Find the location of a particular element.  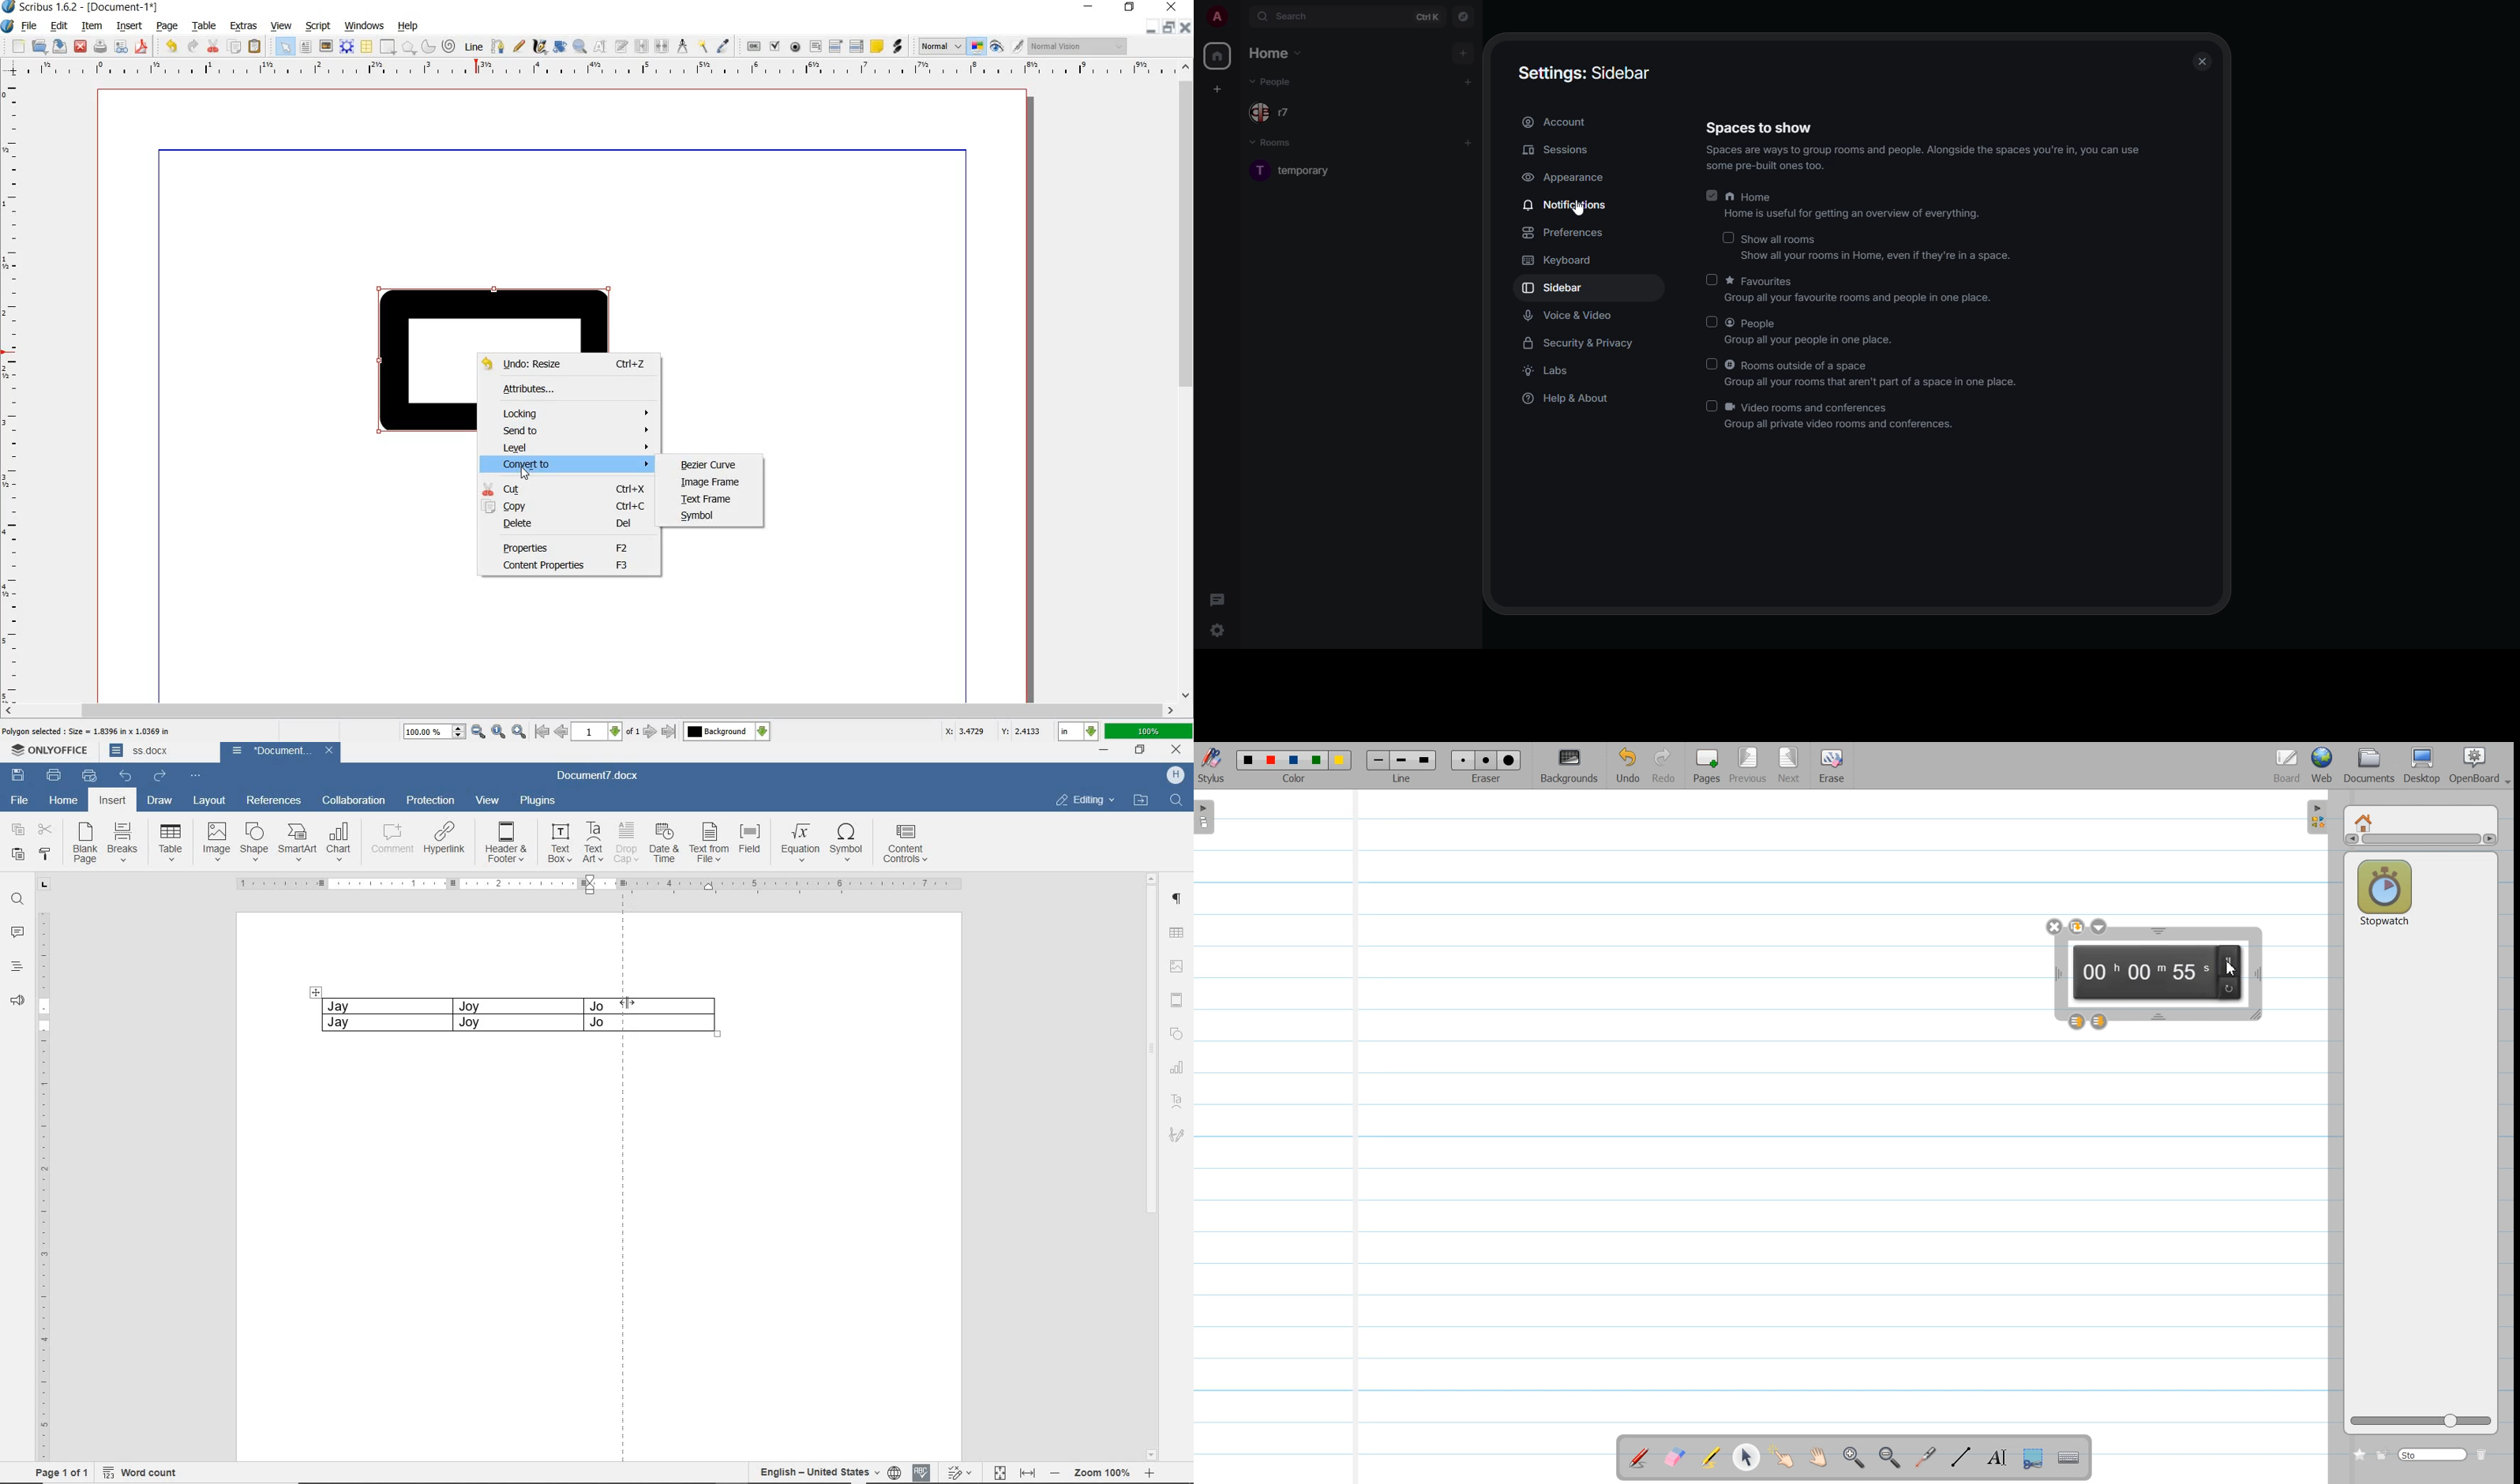

add is located at coordinates (1464, 50).